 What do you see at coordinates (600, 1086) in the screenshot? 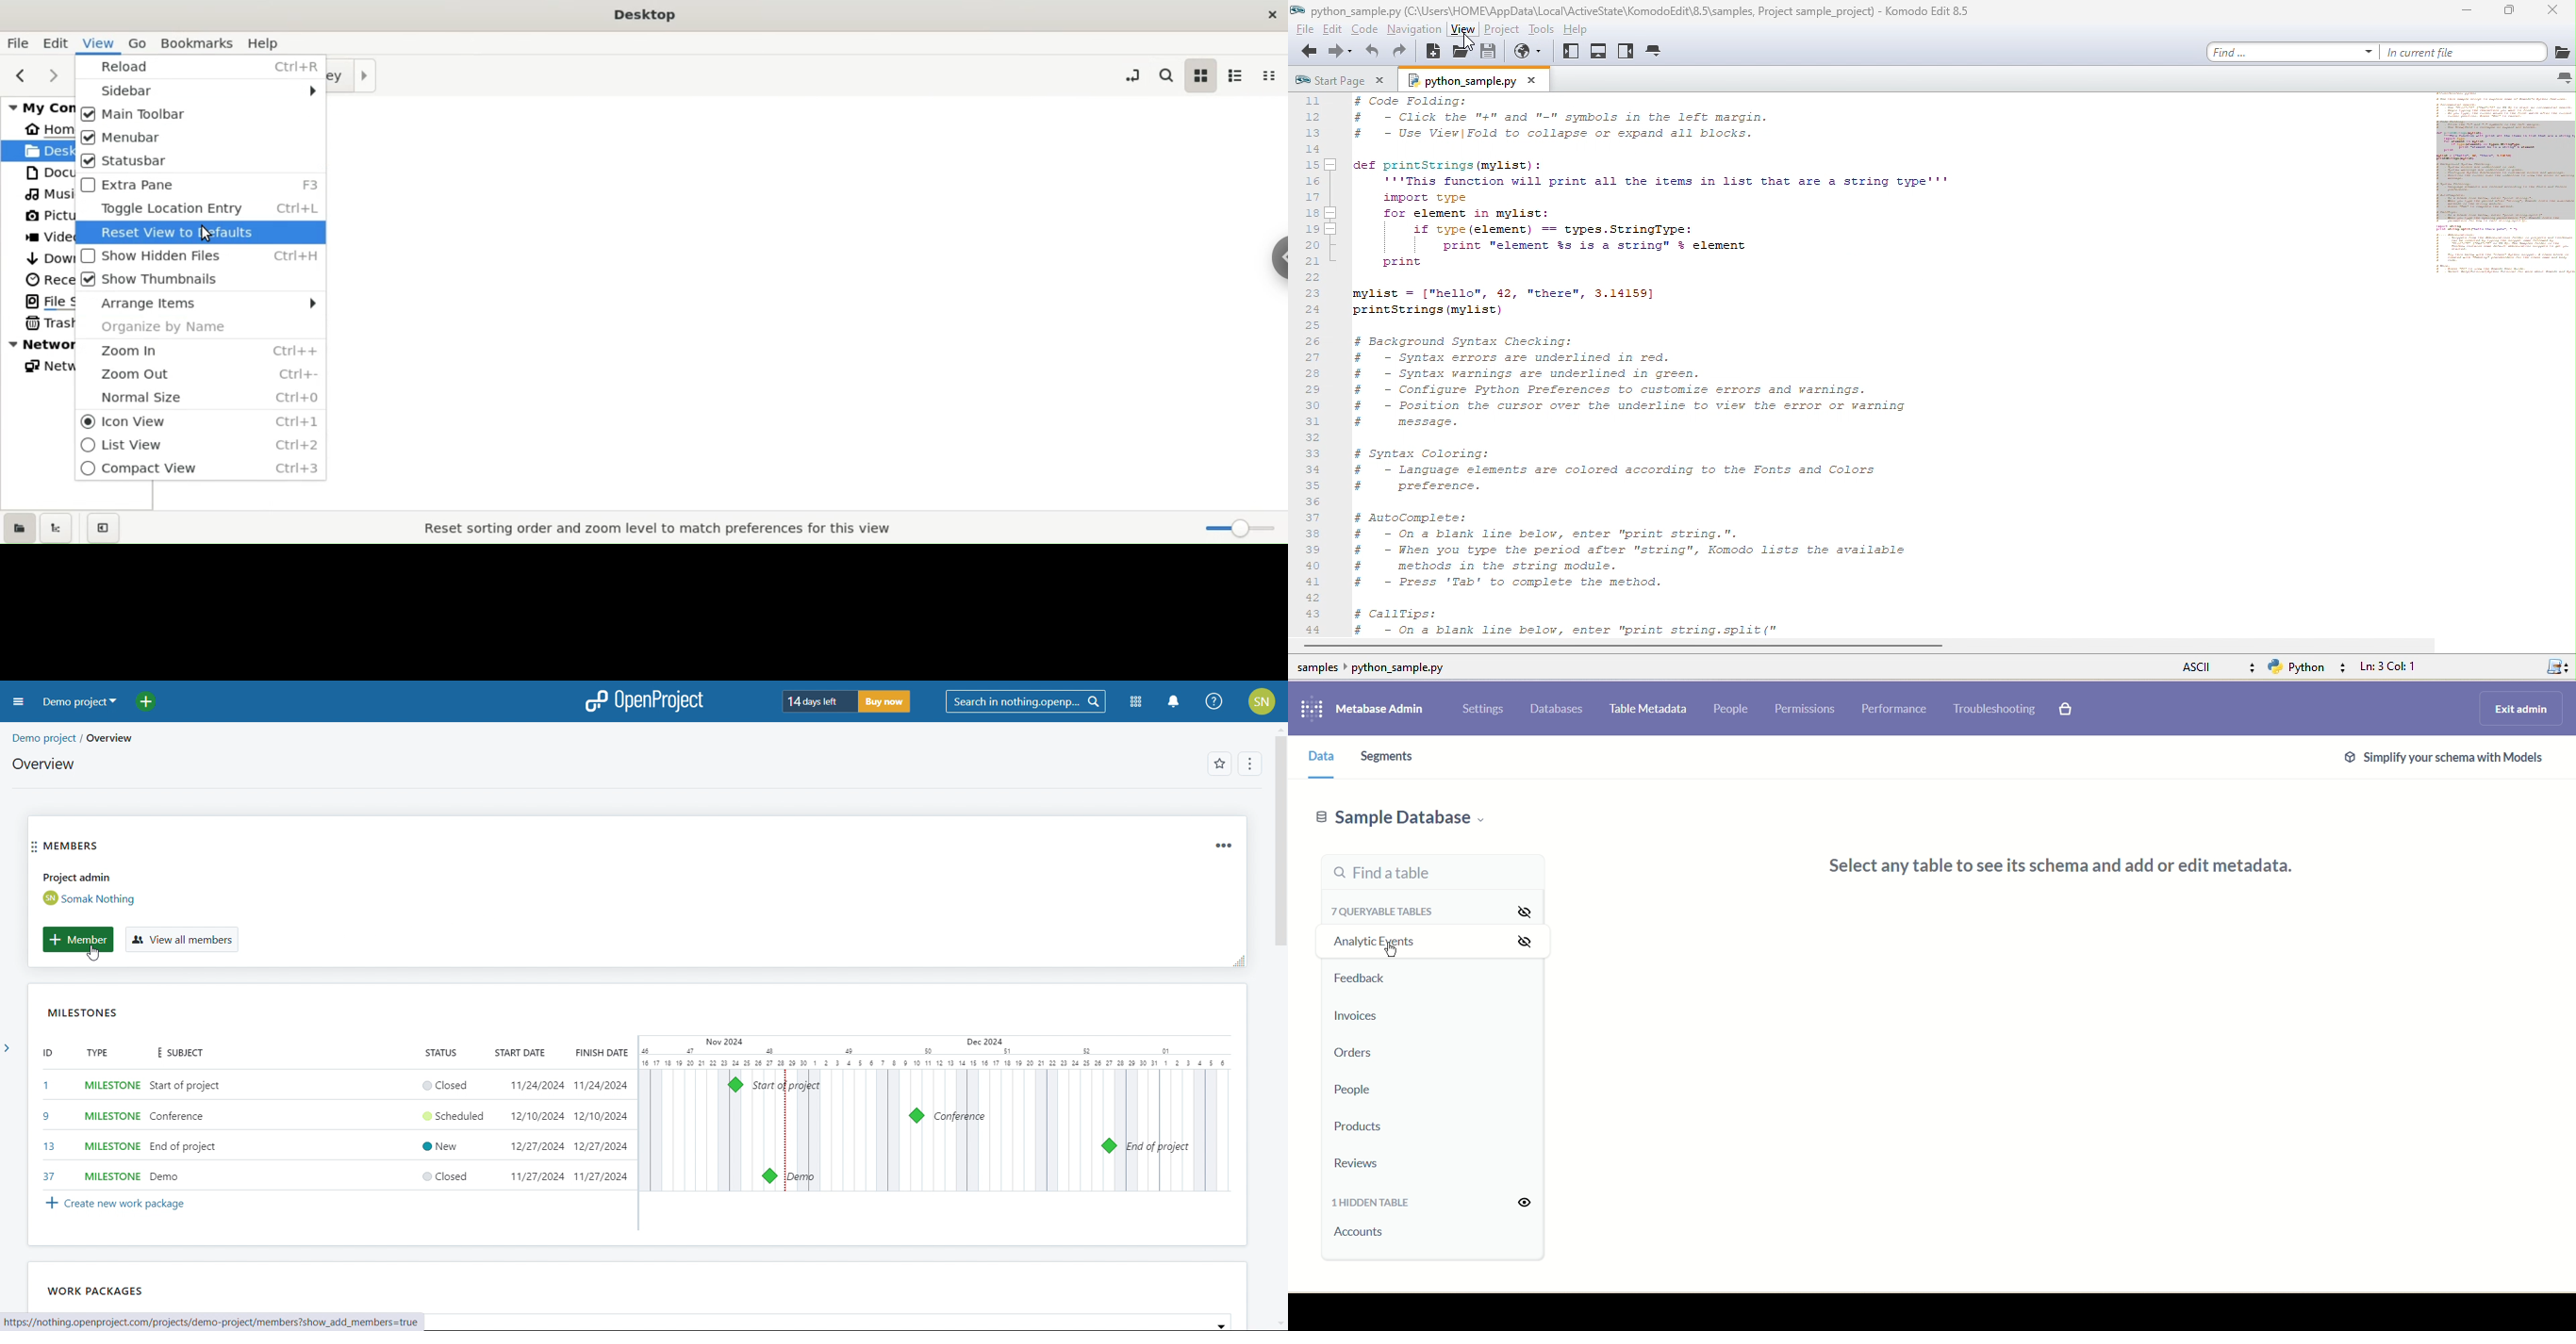
I see `set finish date` at bounding box center [600, 1086].